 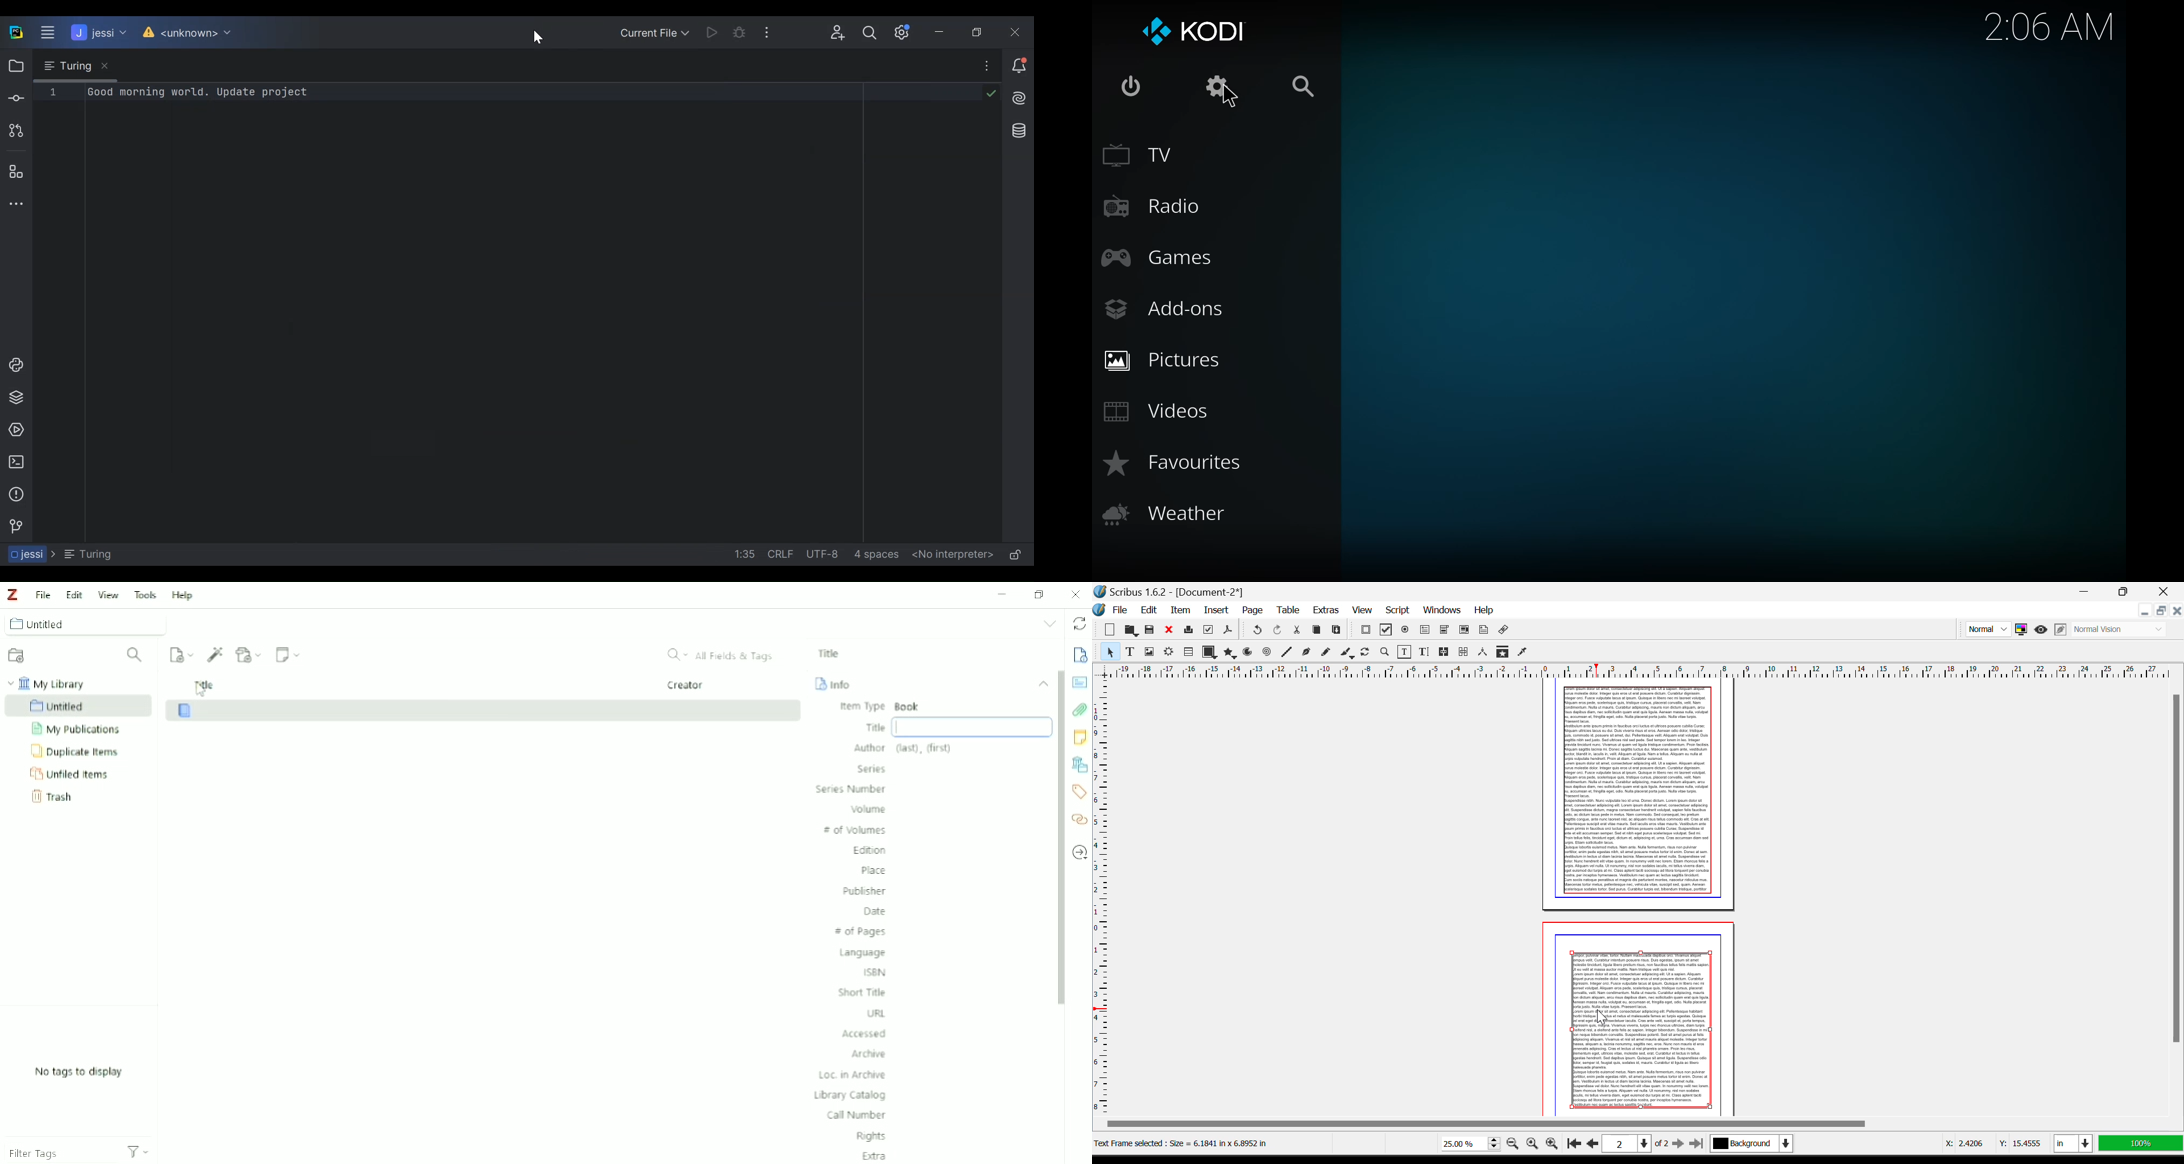 I want to click on Vertical Page Margins, so click(x=1643, y=670).